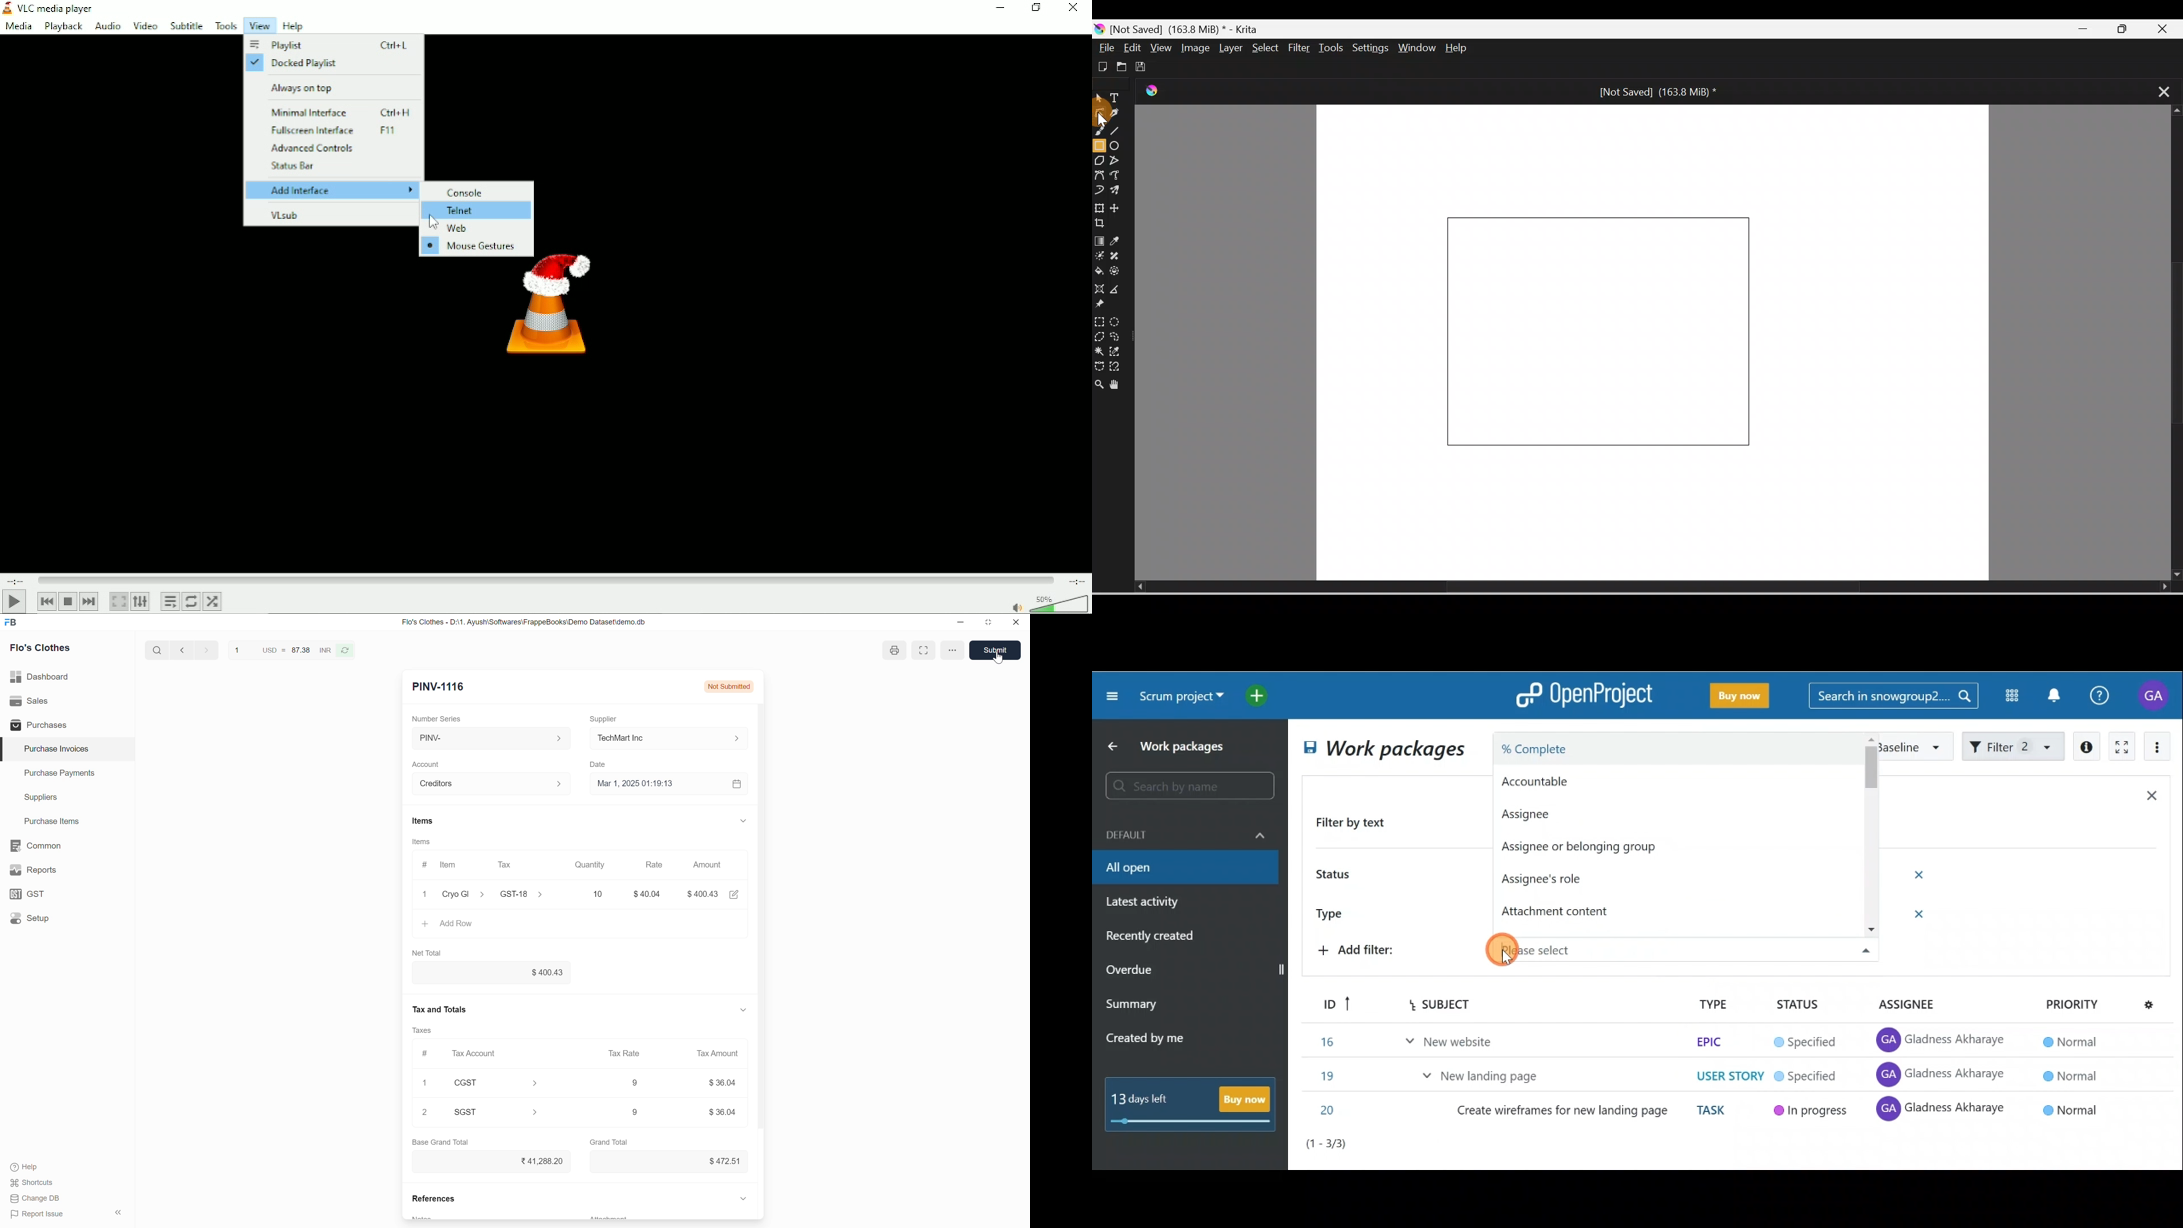 Image resolution: width=2184 pixels, height=1232 pixels. Describe the element at coordinates (1117, 383) in the screenshot. I see `Pan tool` at that location.